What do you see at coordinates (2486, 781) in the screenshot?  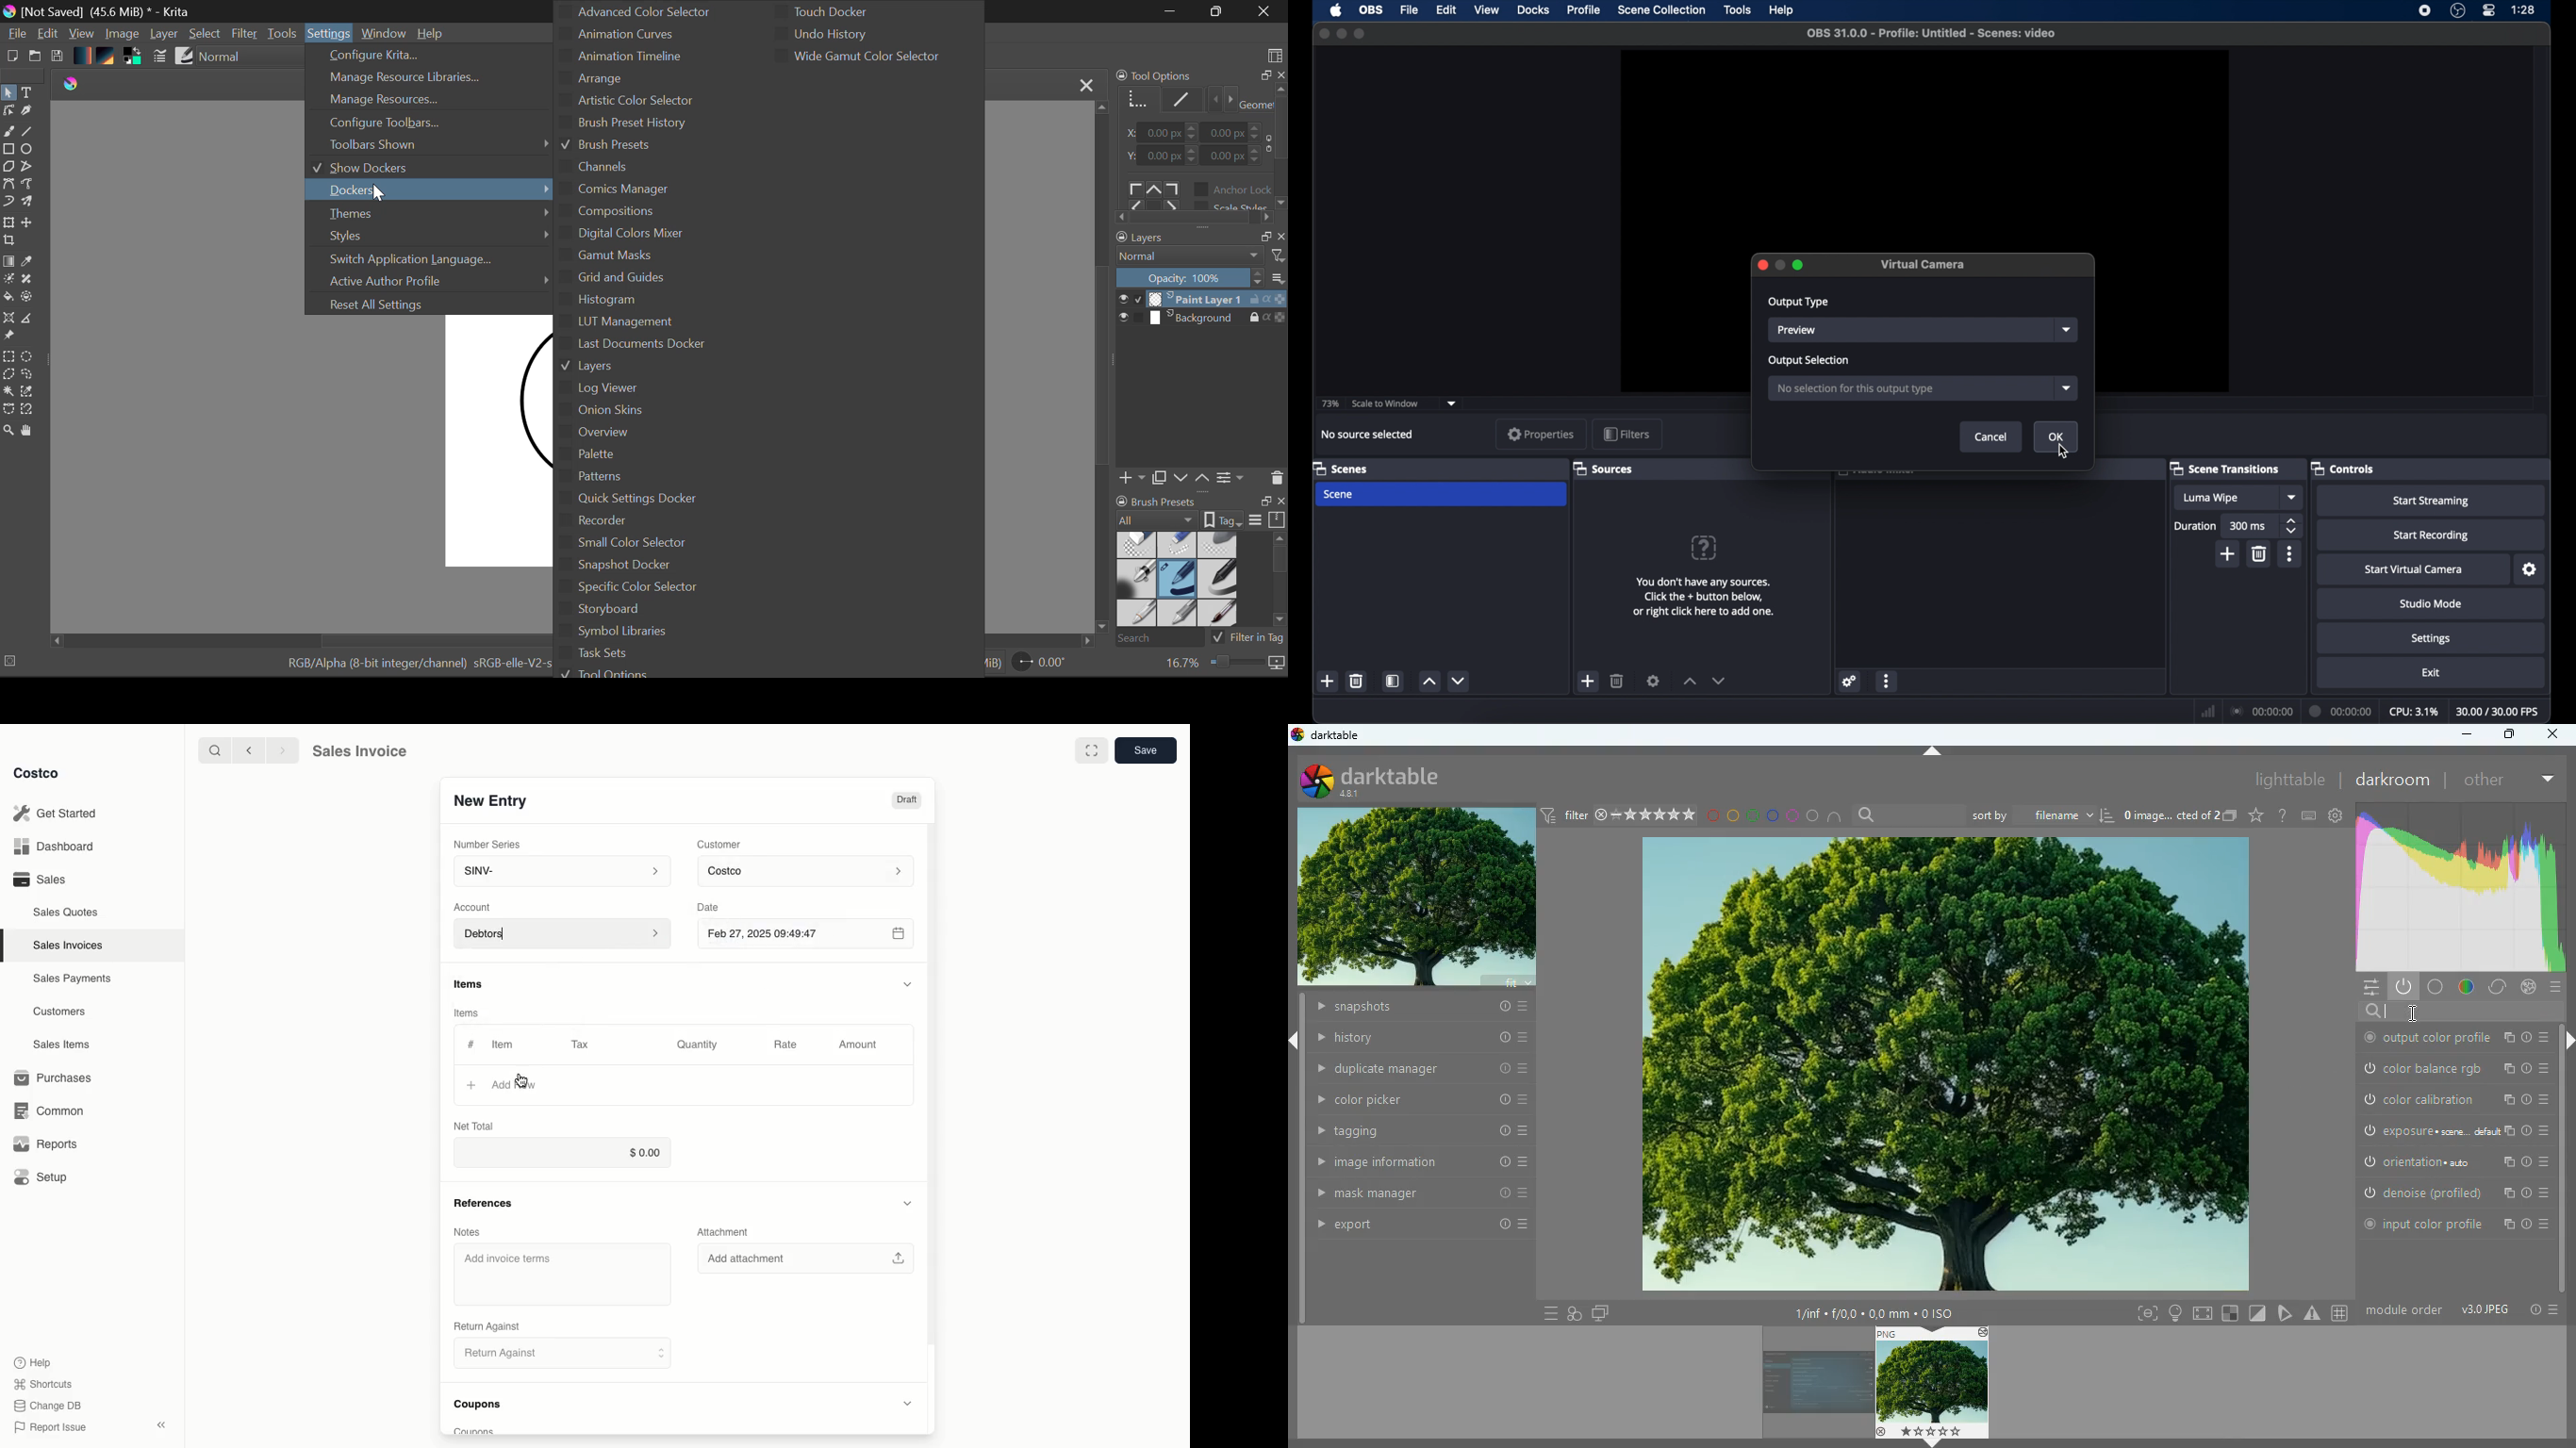 I see `other` at bounding box center [2486, 781].